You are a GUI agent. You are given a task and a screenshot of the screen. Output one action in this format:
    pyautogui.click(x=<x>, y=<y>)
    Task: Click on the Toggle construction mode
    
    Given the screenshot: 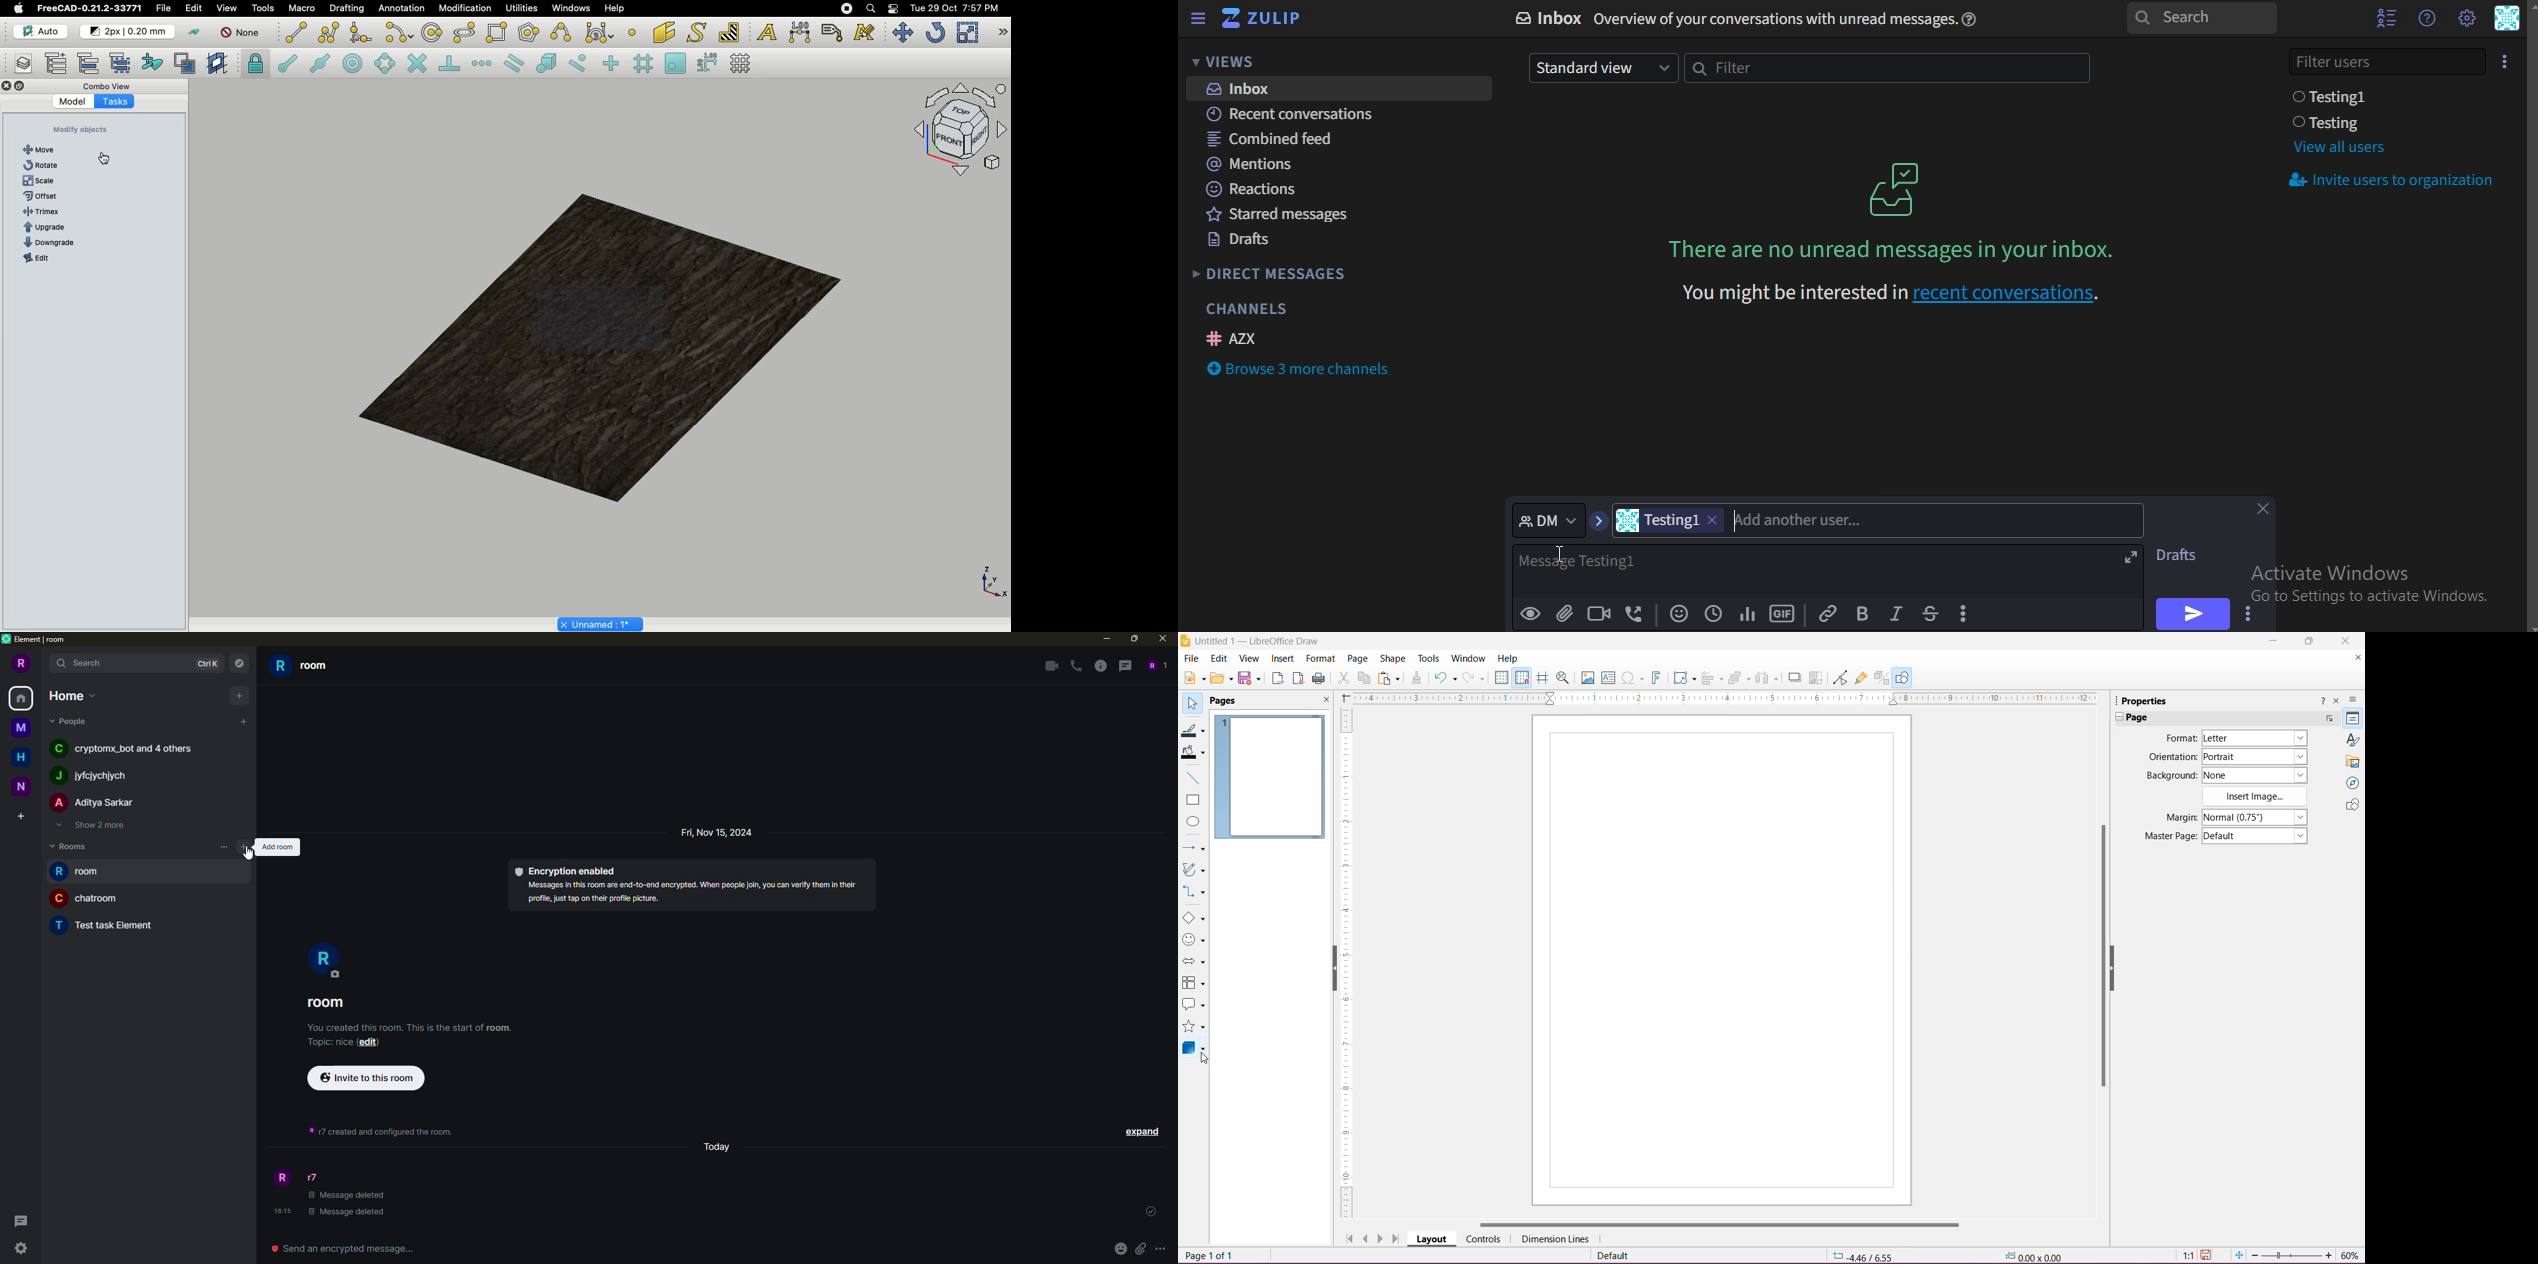 What is the action you would take?
    pyautogui.click(x=195, y=32)
    